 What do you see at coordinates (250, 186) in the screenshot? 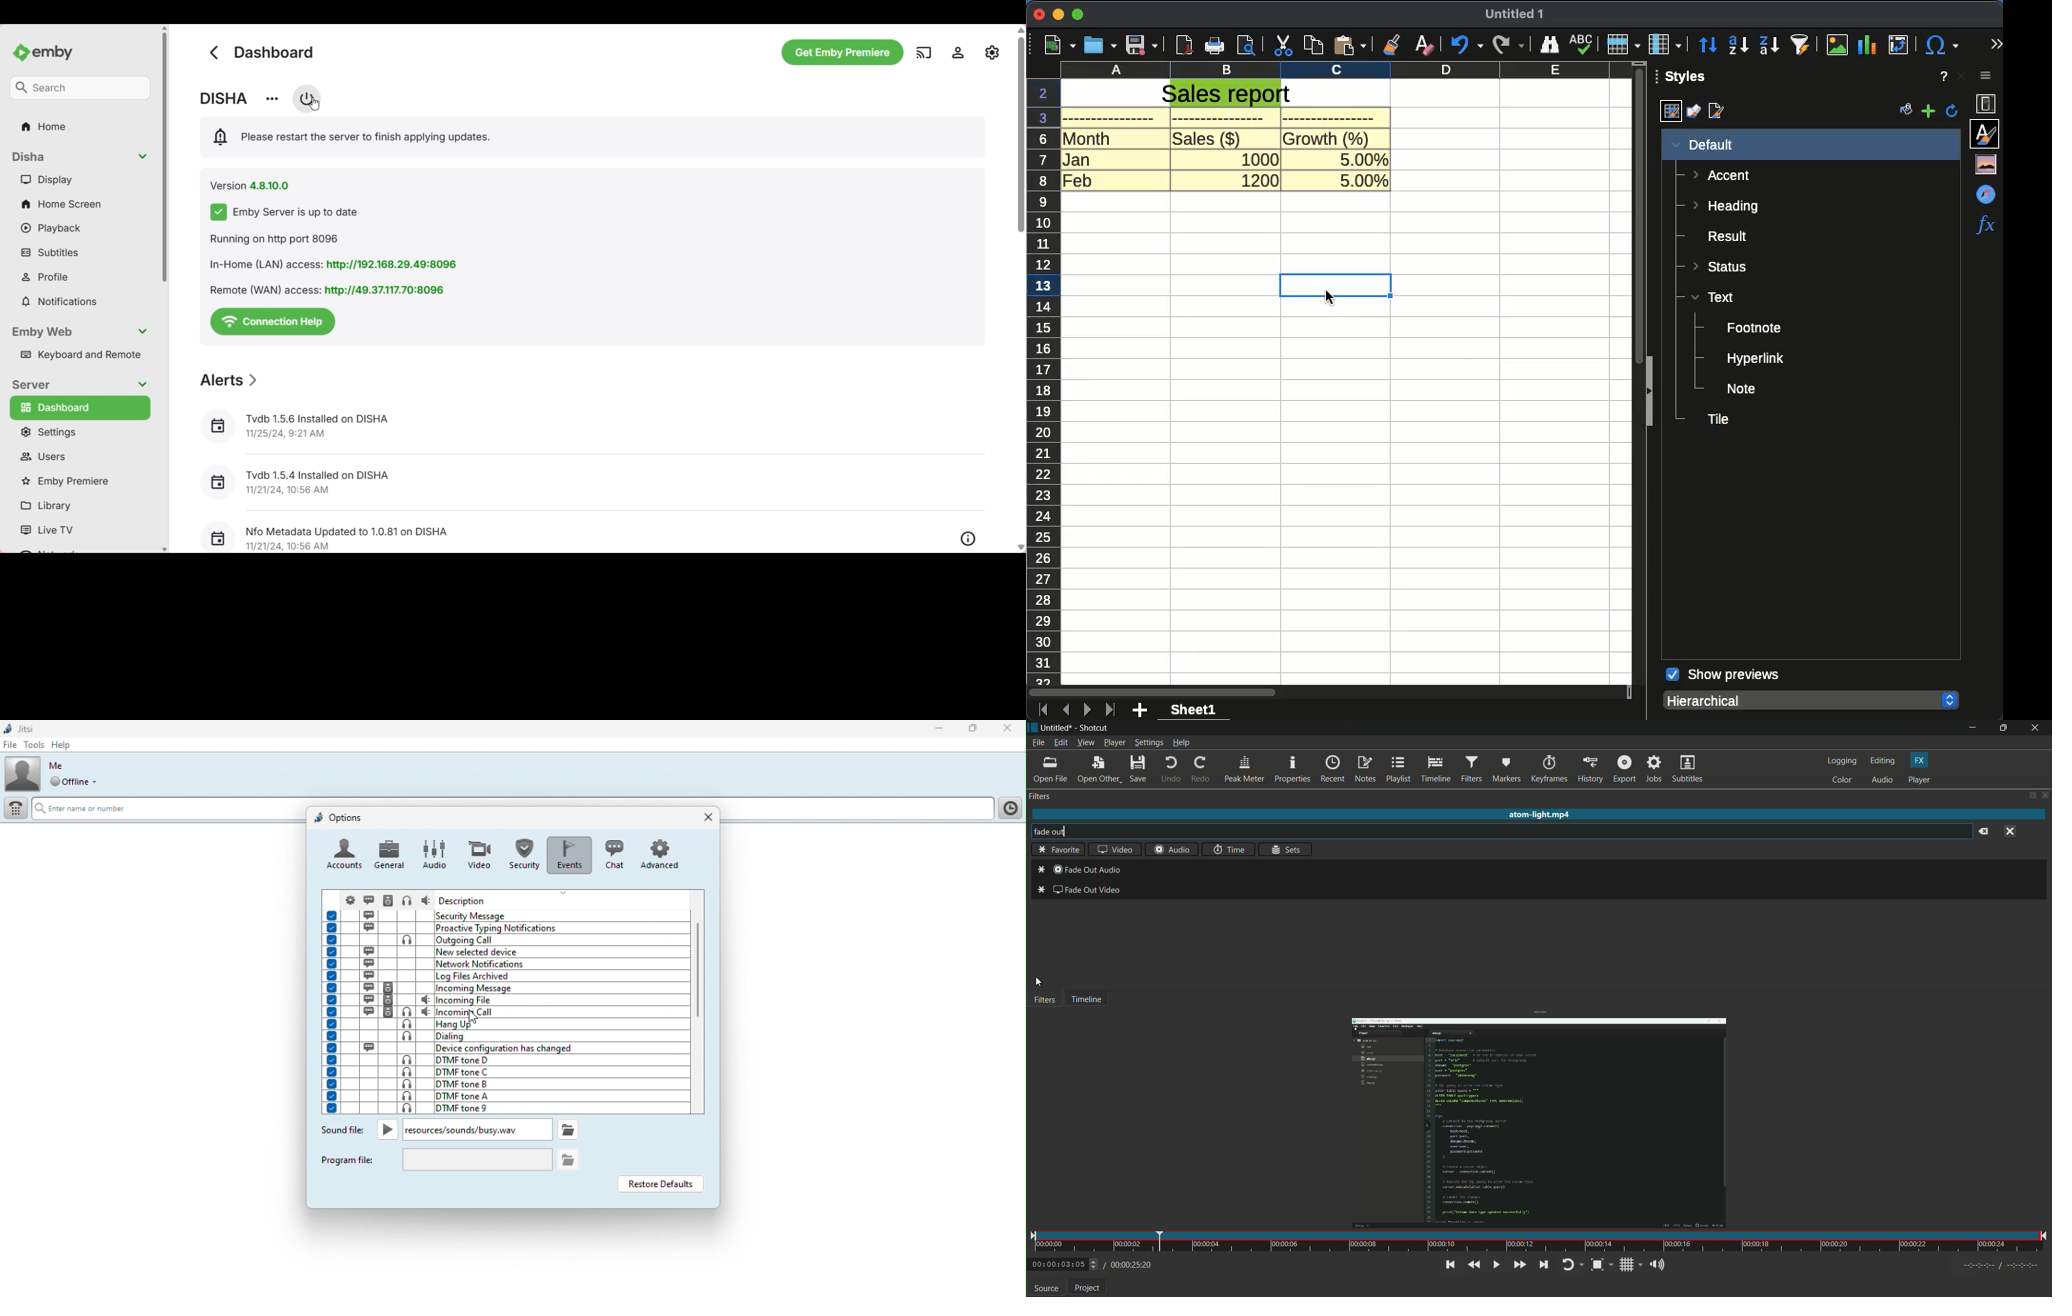
I see `Software version` at bounding box center [250, 186].